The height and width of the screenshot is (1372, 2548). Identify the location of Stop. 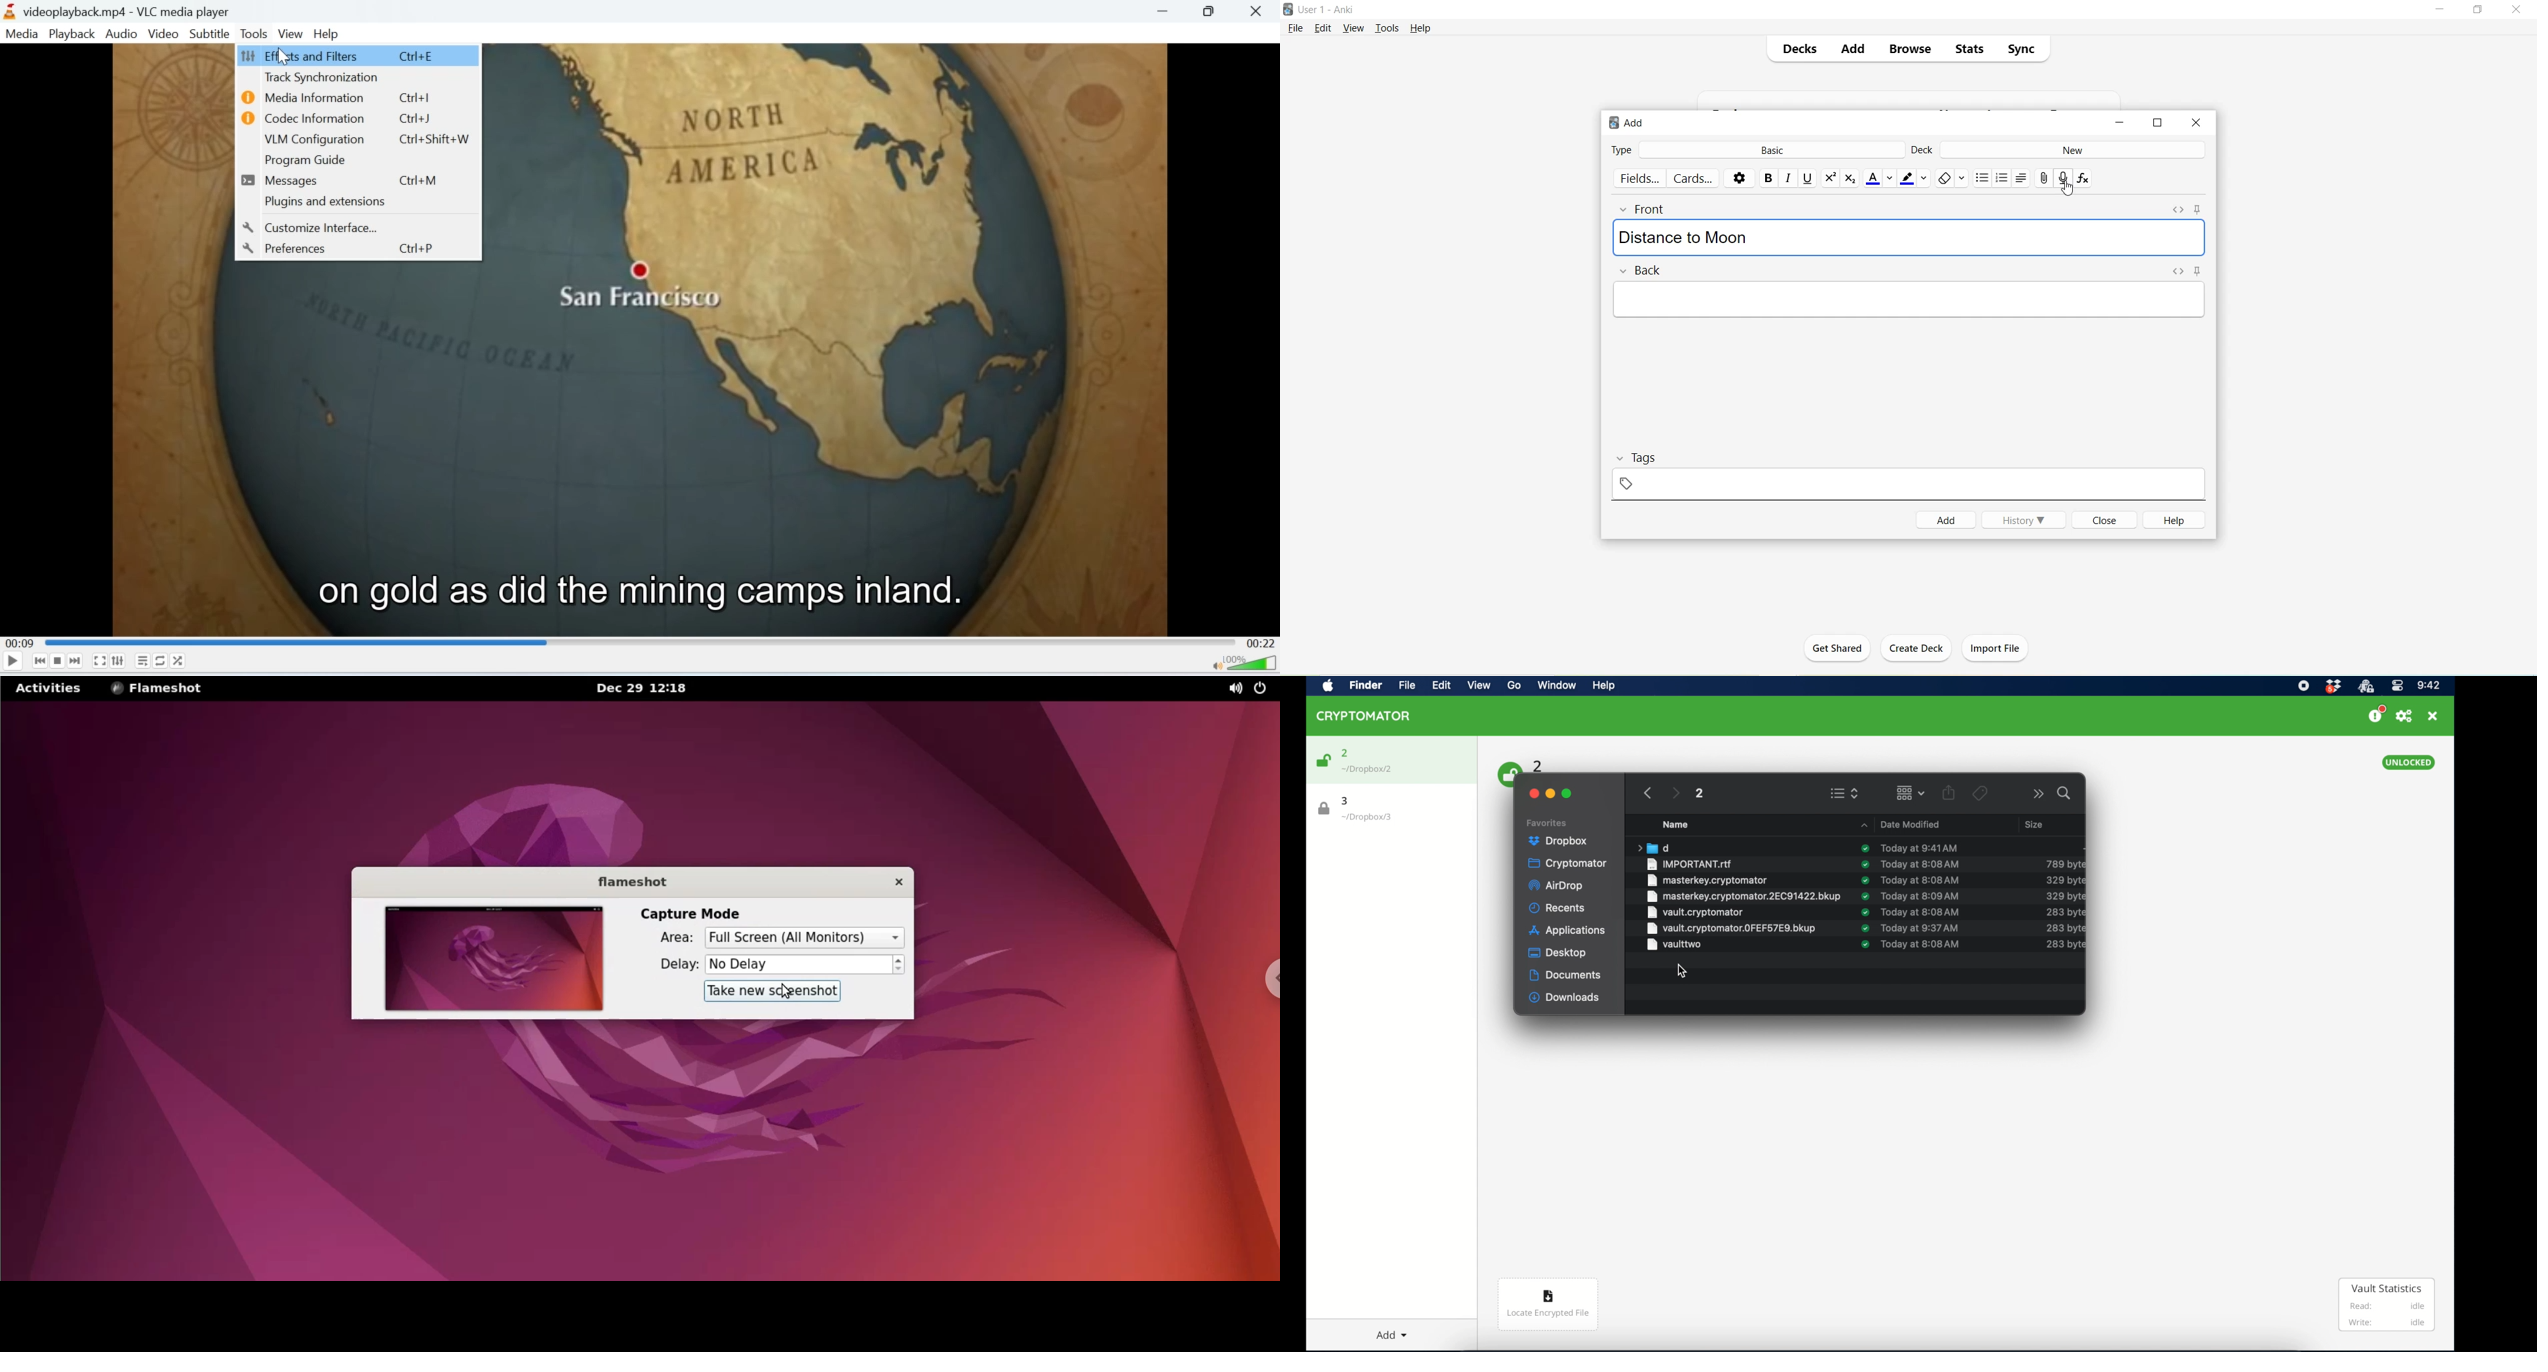
(58, 662).